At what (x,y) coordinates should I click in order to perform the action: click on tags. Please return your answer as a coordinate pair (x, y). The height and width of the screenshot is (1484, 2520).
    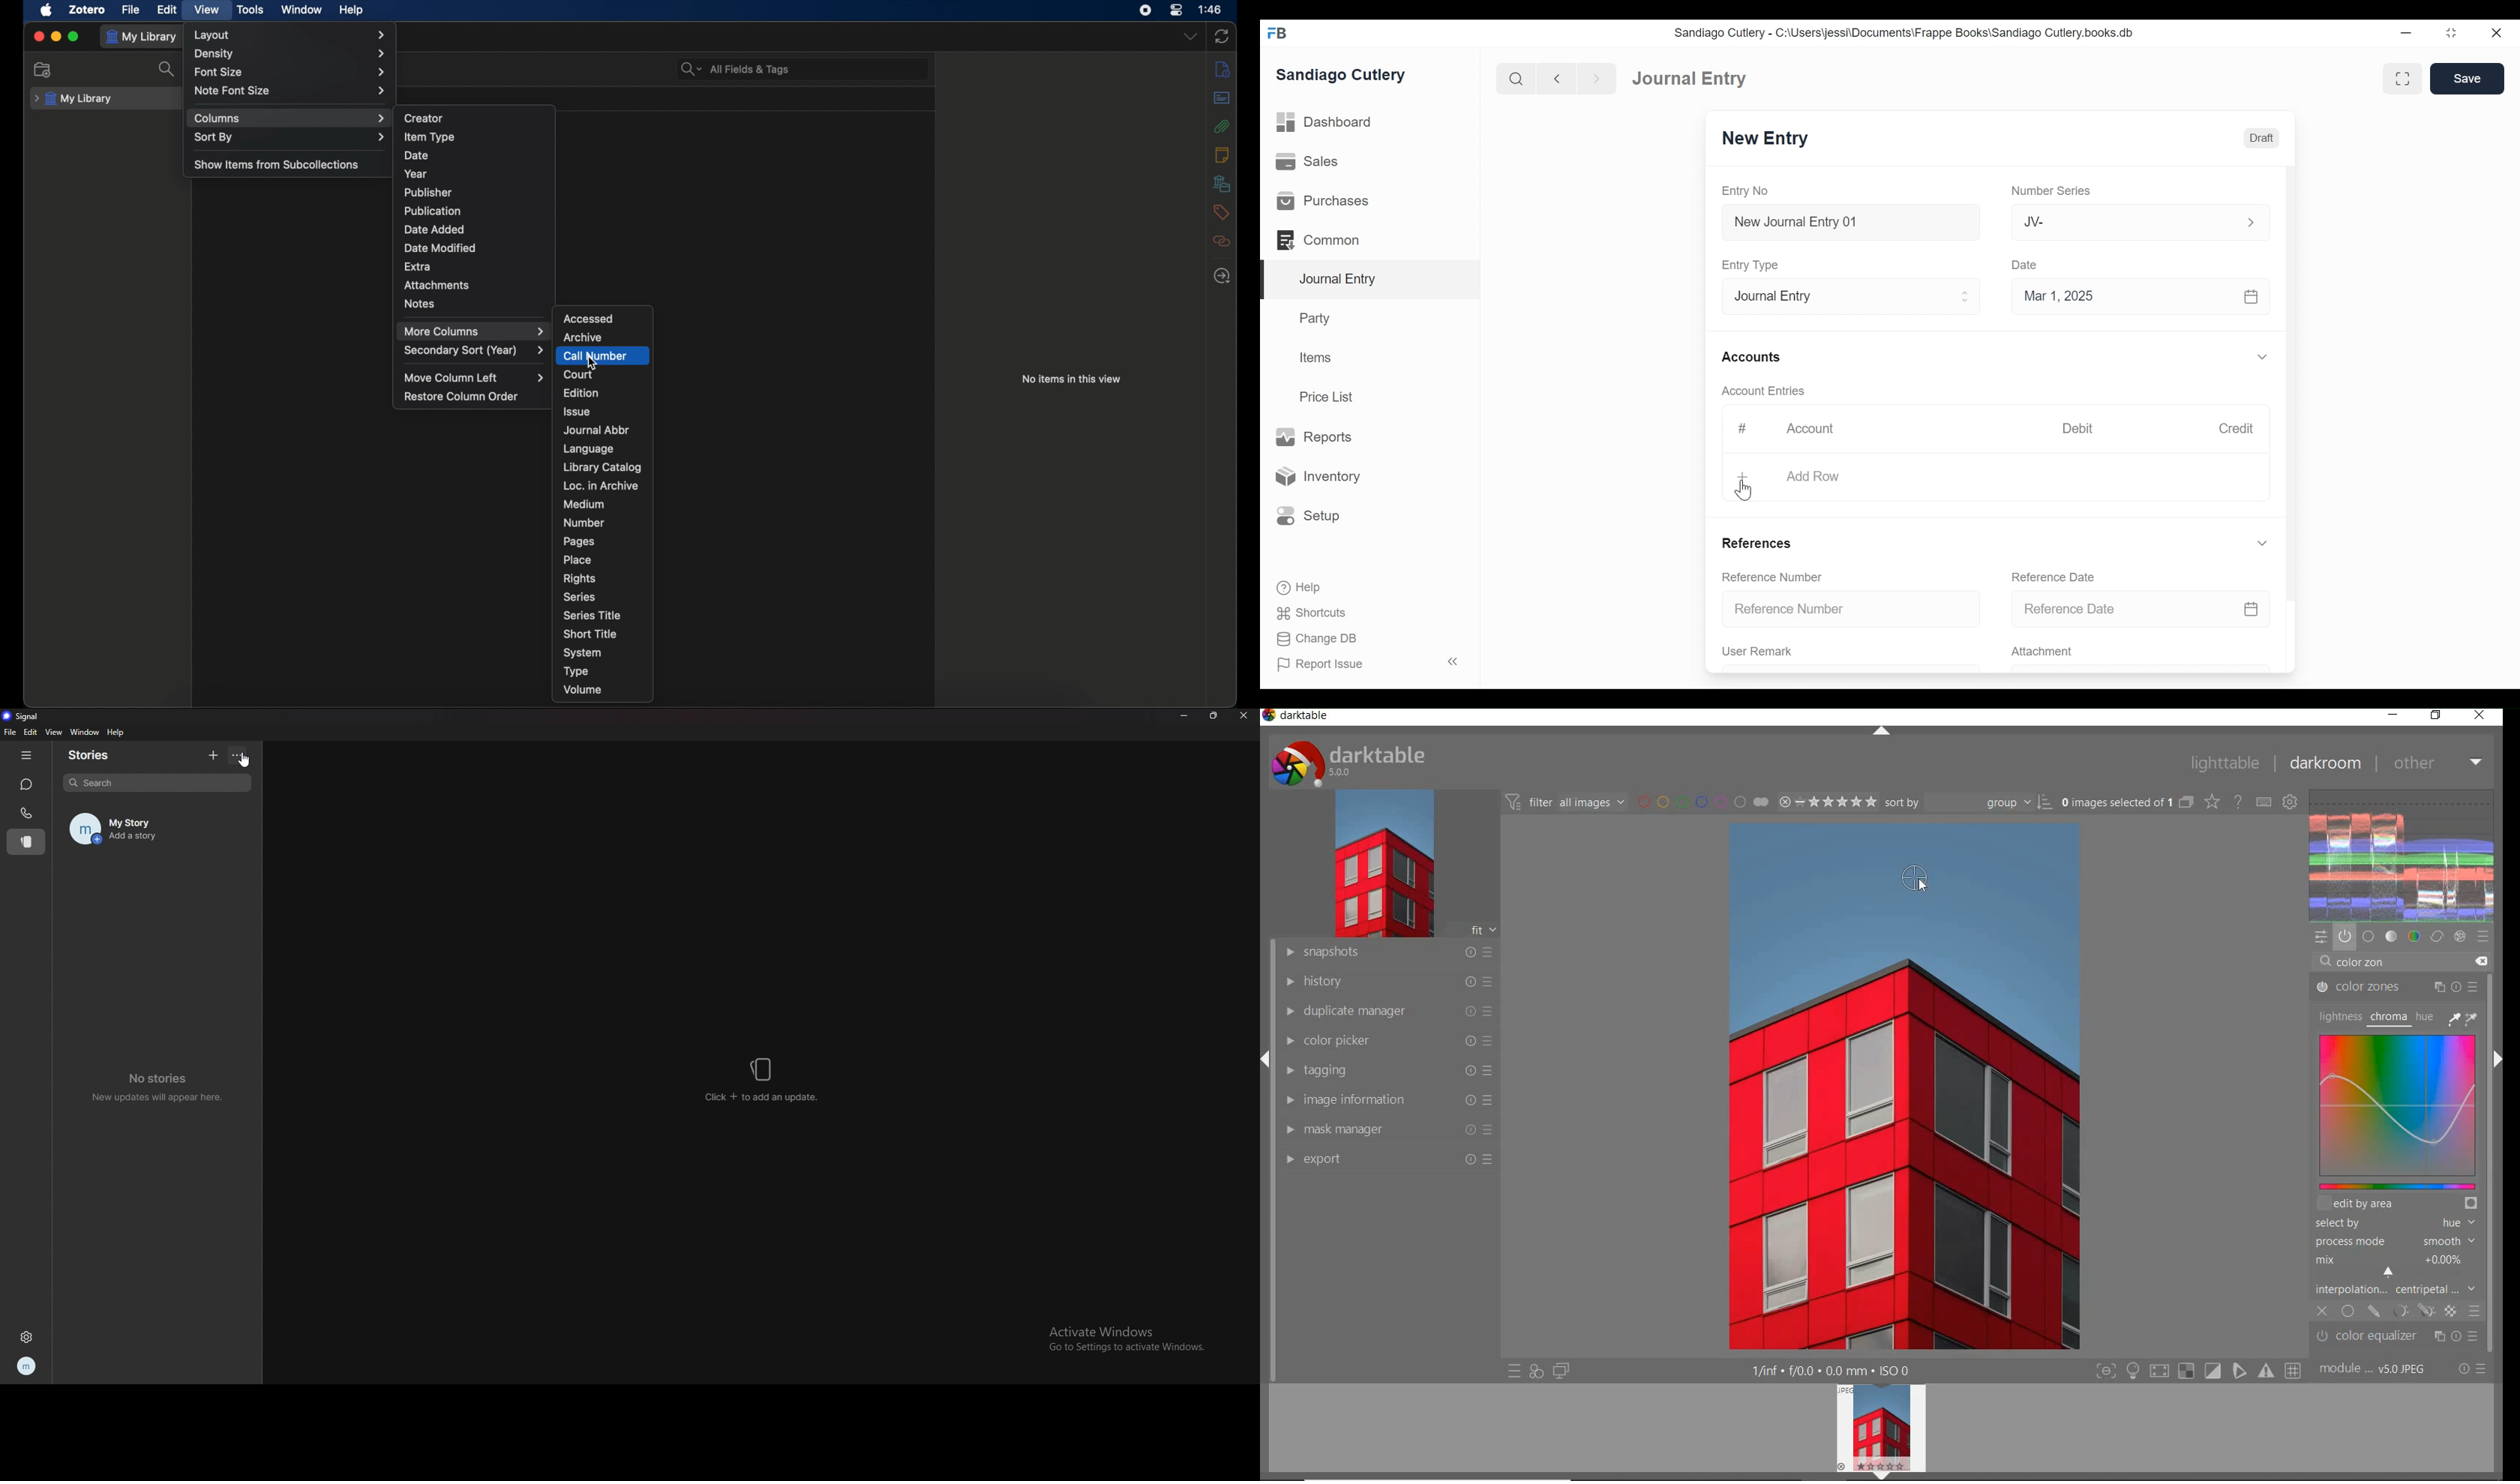
    Looking at the image, I should click on (1219, 212).